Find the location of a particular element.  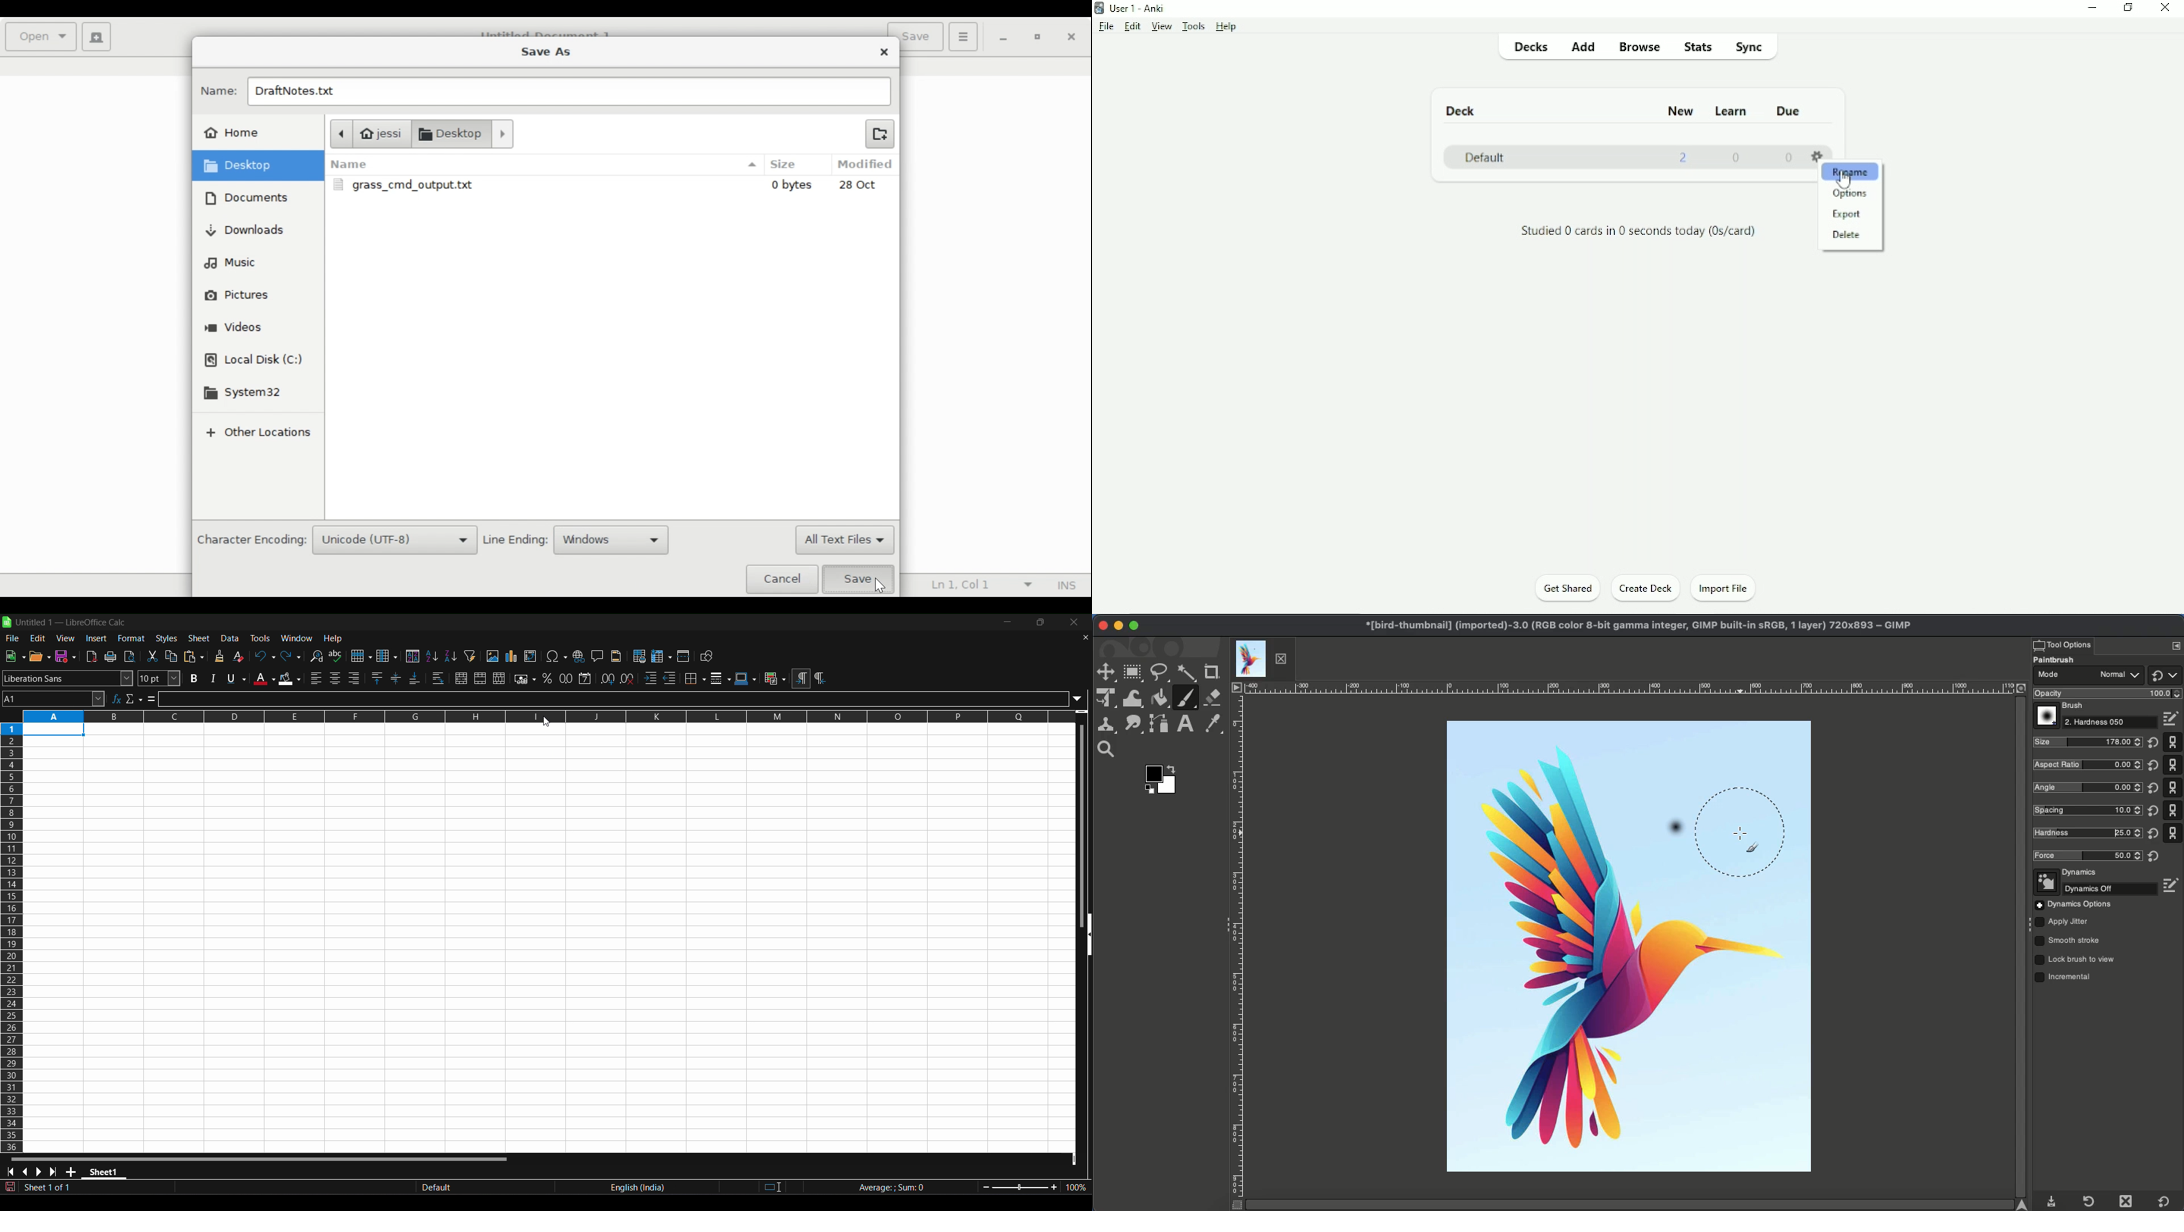

Edit is located at coordinates (2173, 719).